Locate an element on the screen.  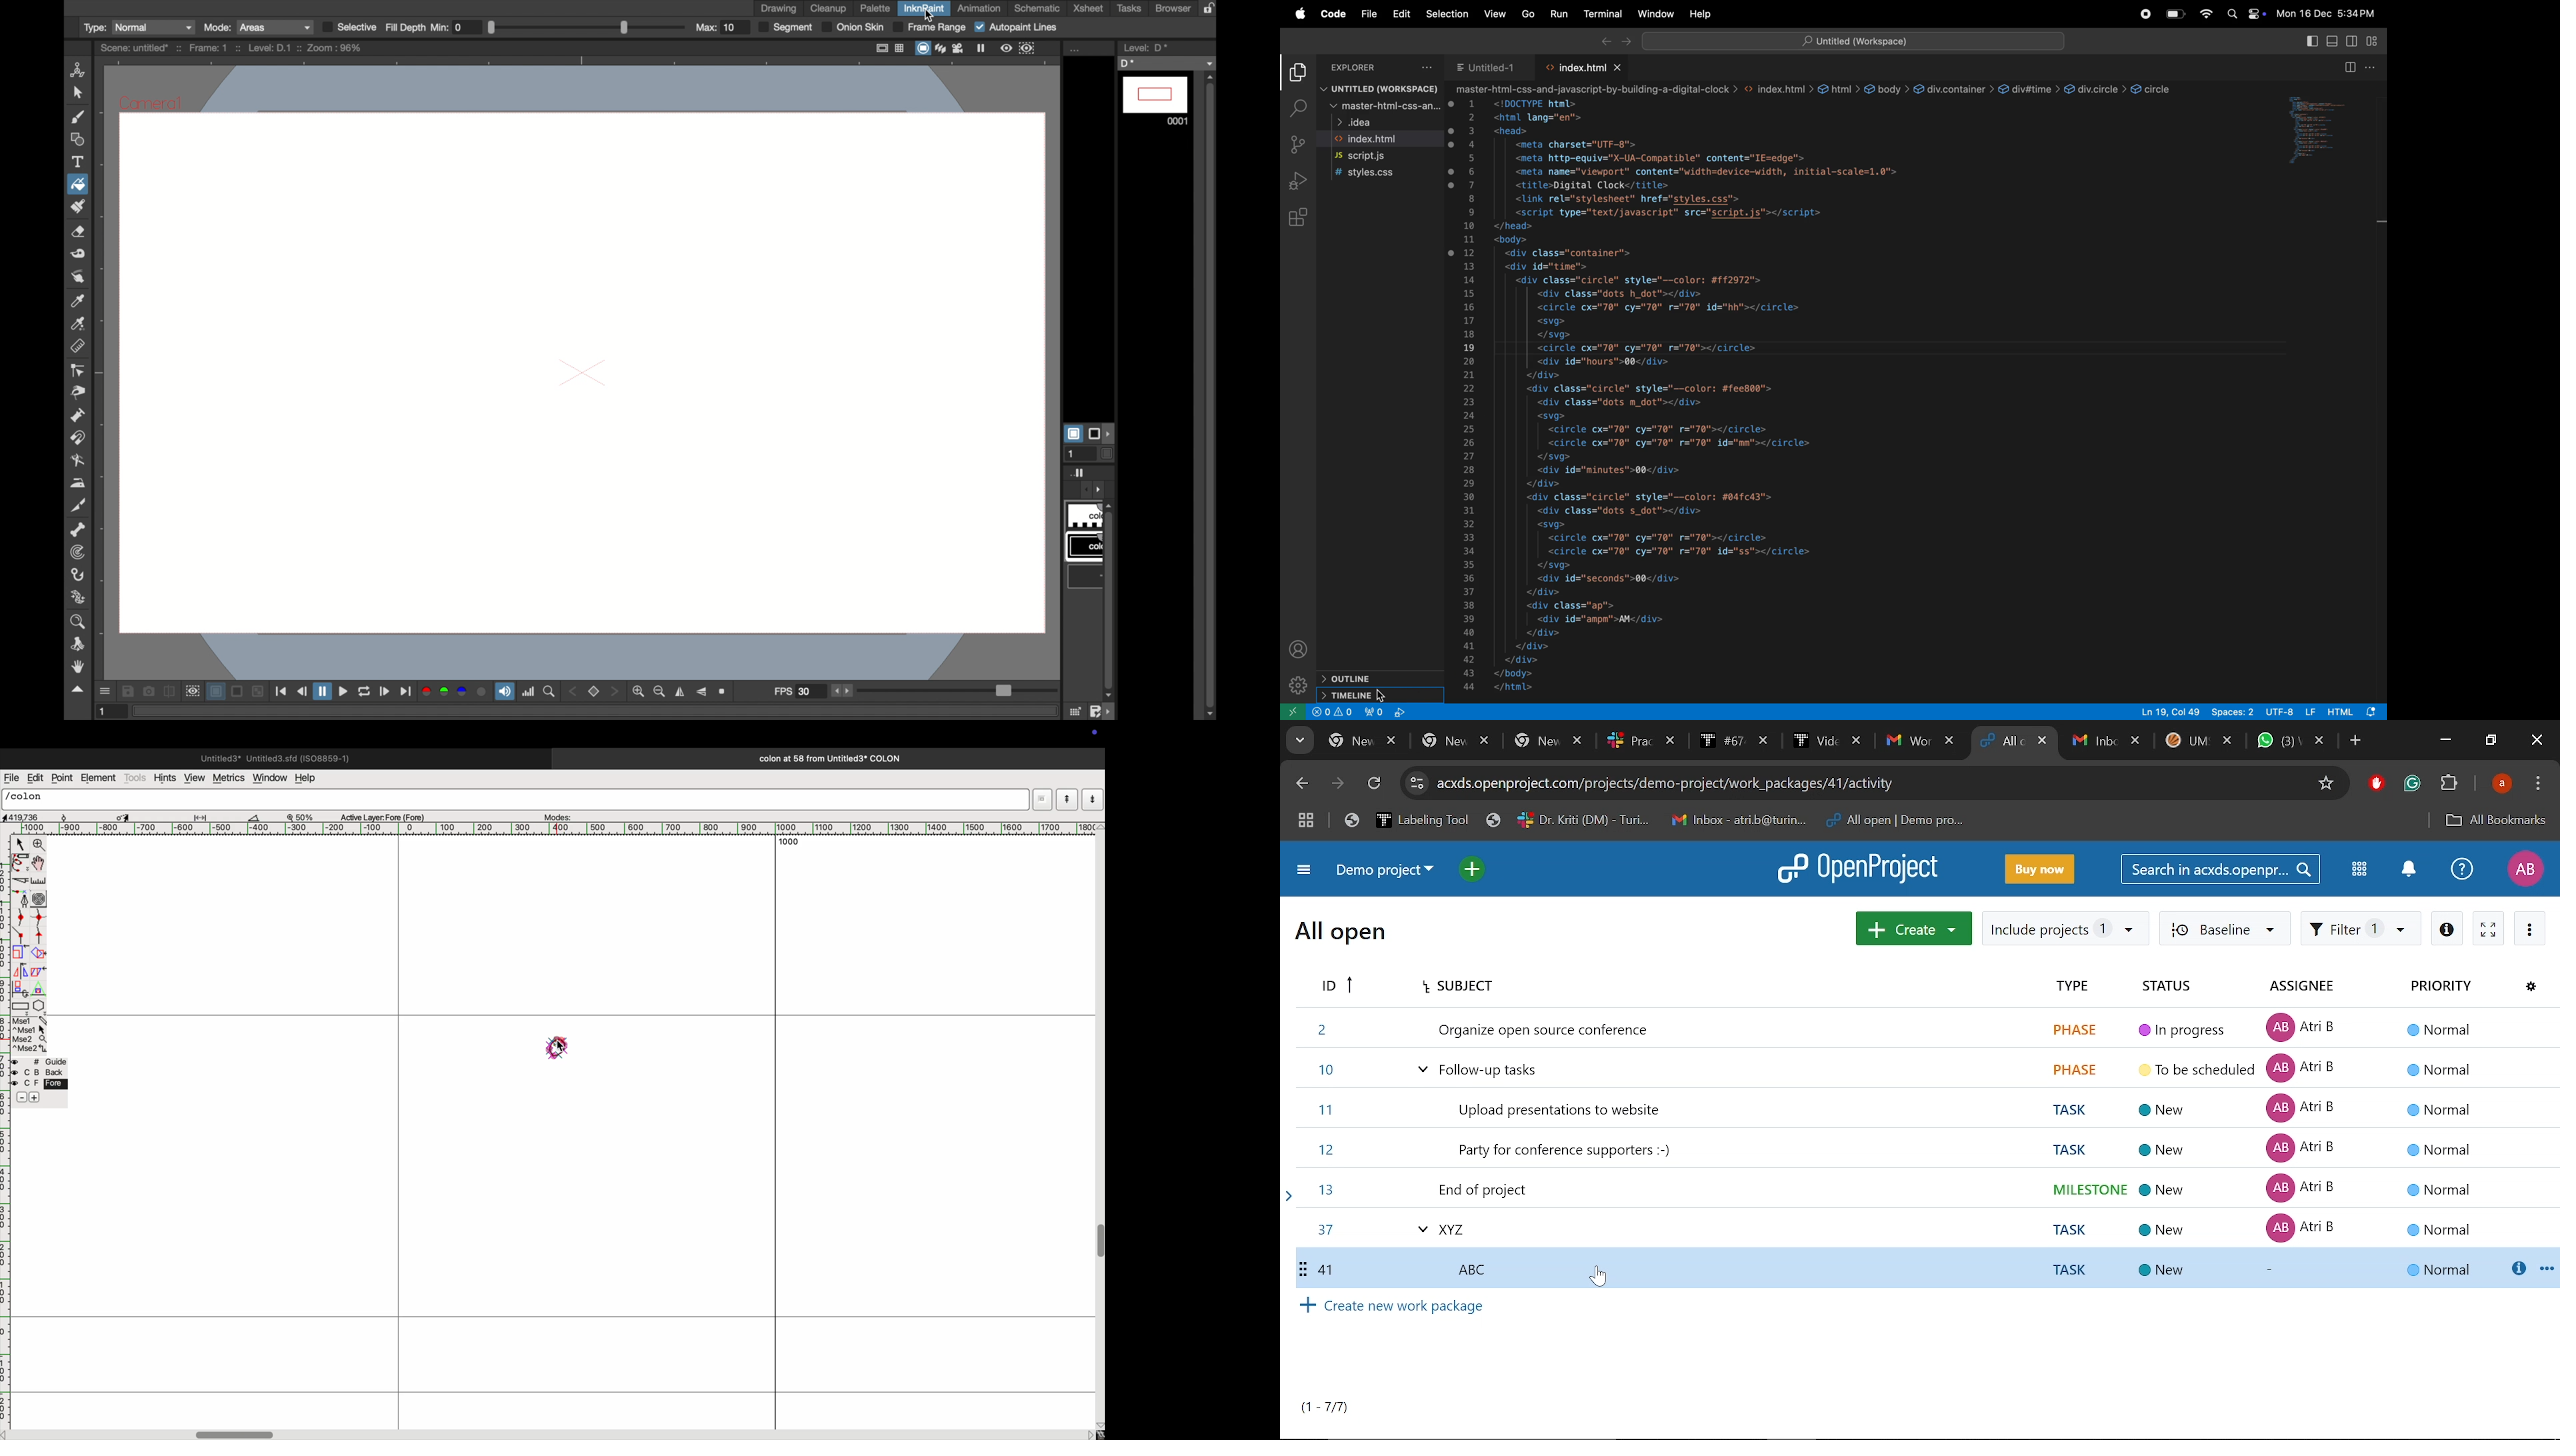
frame is located at coordinates (1028, 48).